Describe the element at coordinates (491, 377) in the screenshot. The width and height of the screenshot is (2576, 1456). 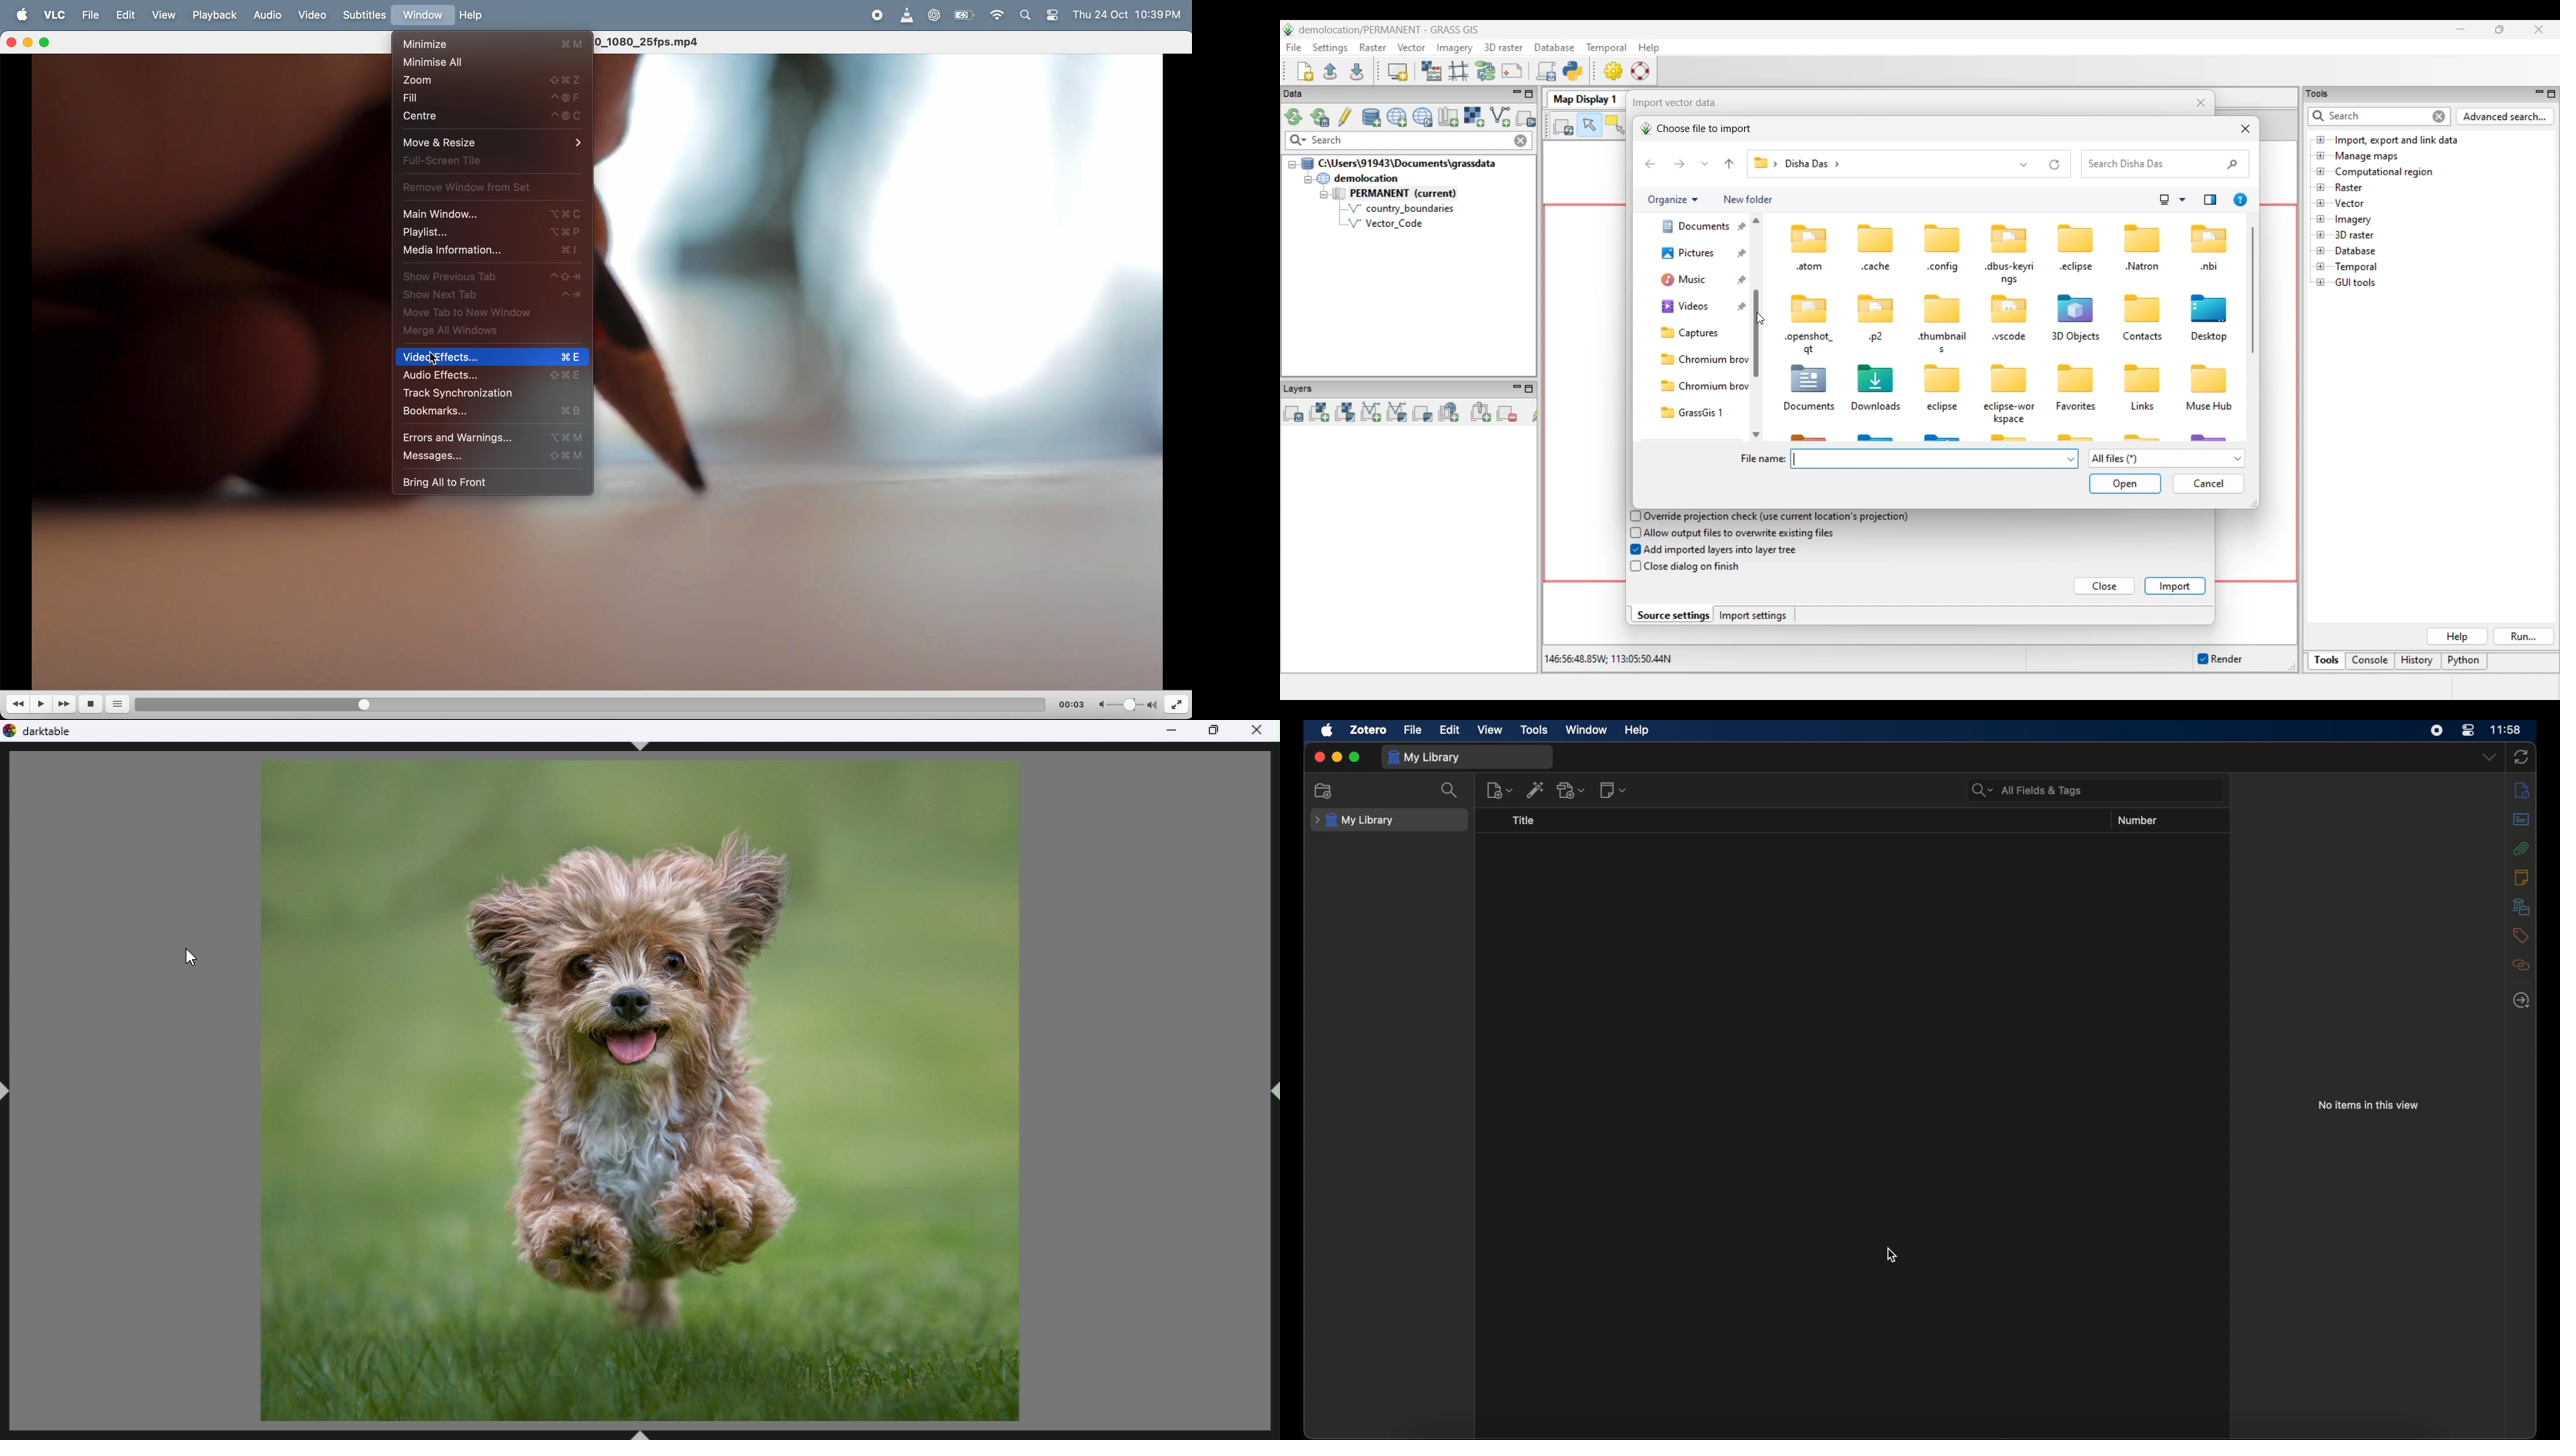
I see `Audio effects` at that location.